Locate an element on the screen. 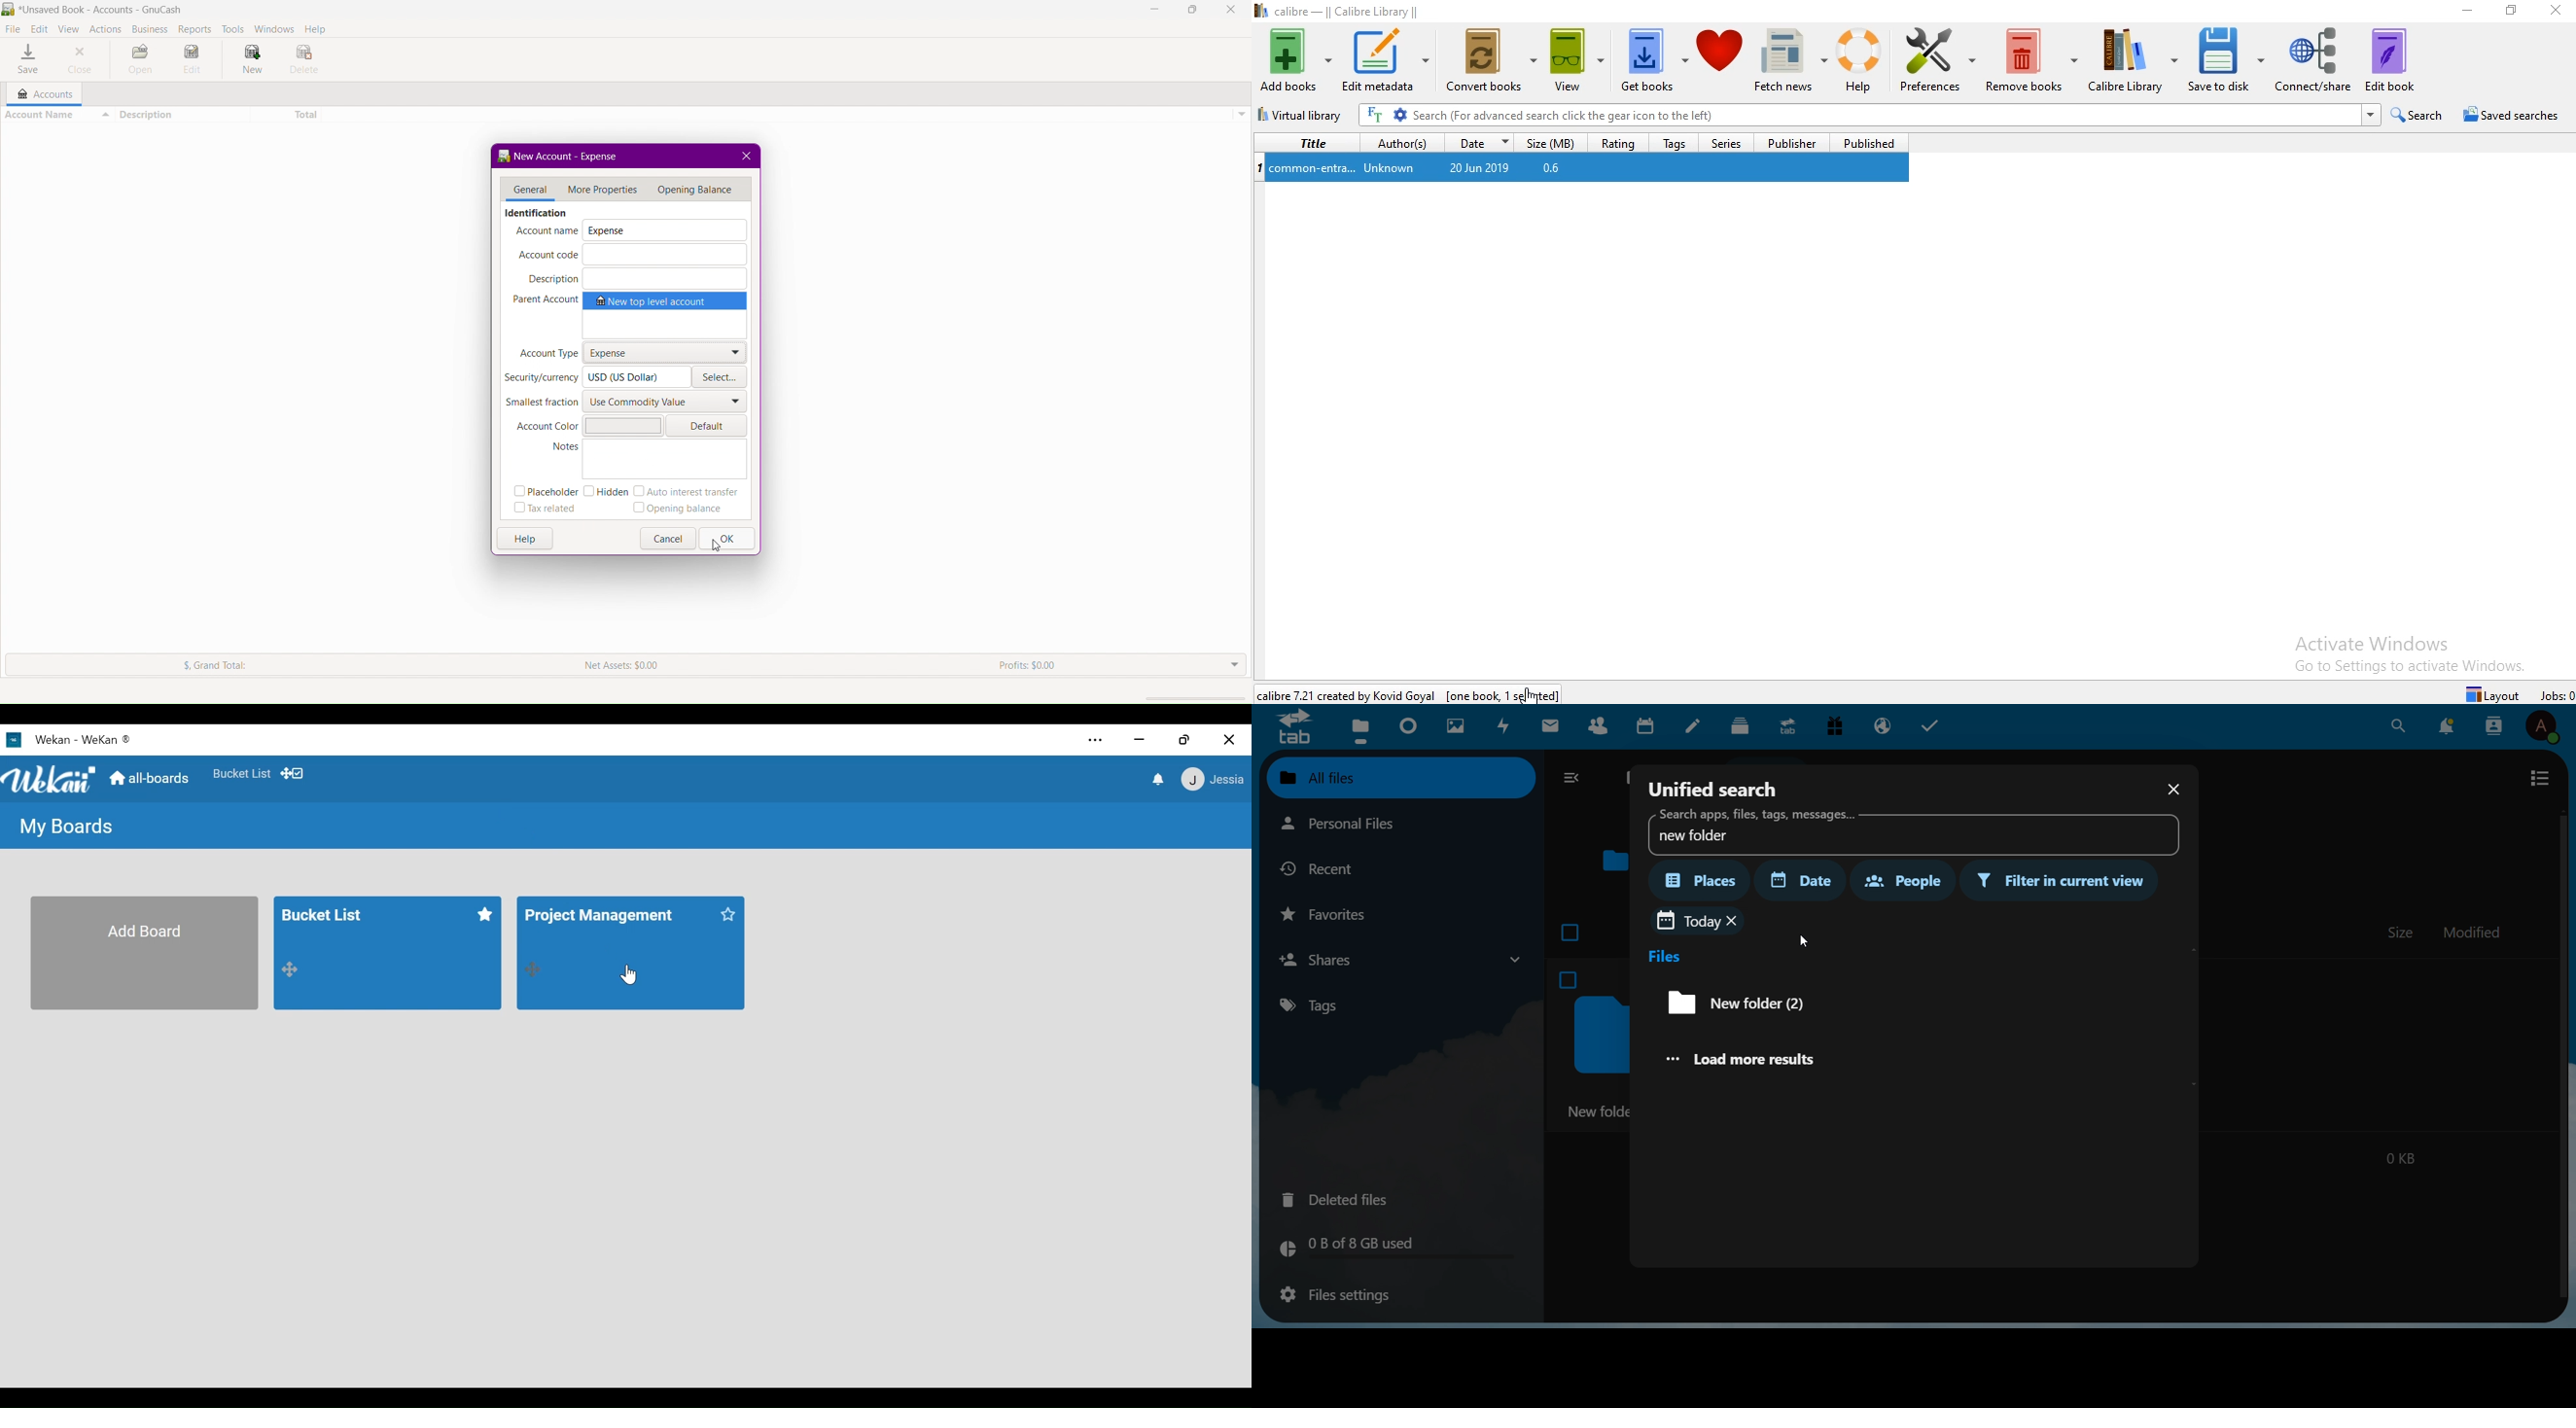  personal is located at coordinates (1368, 825).